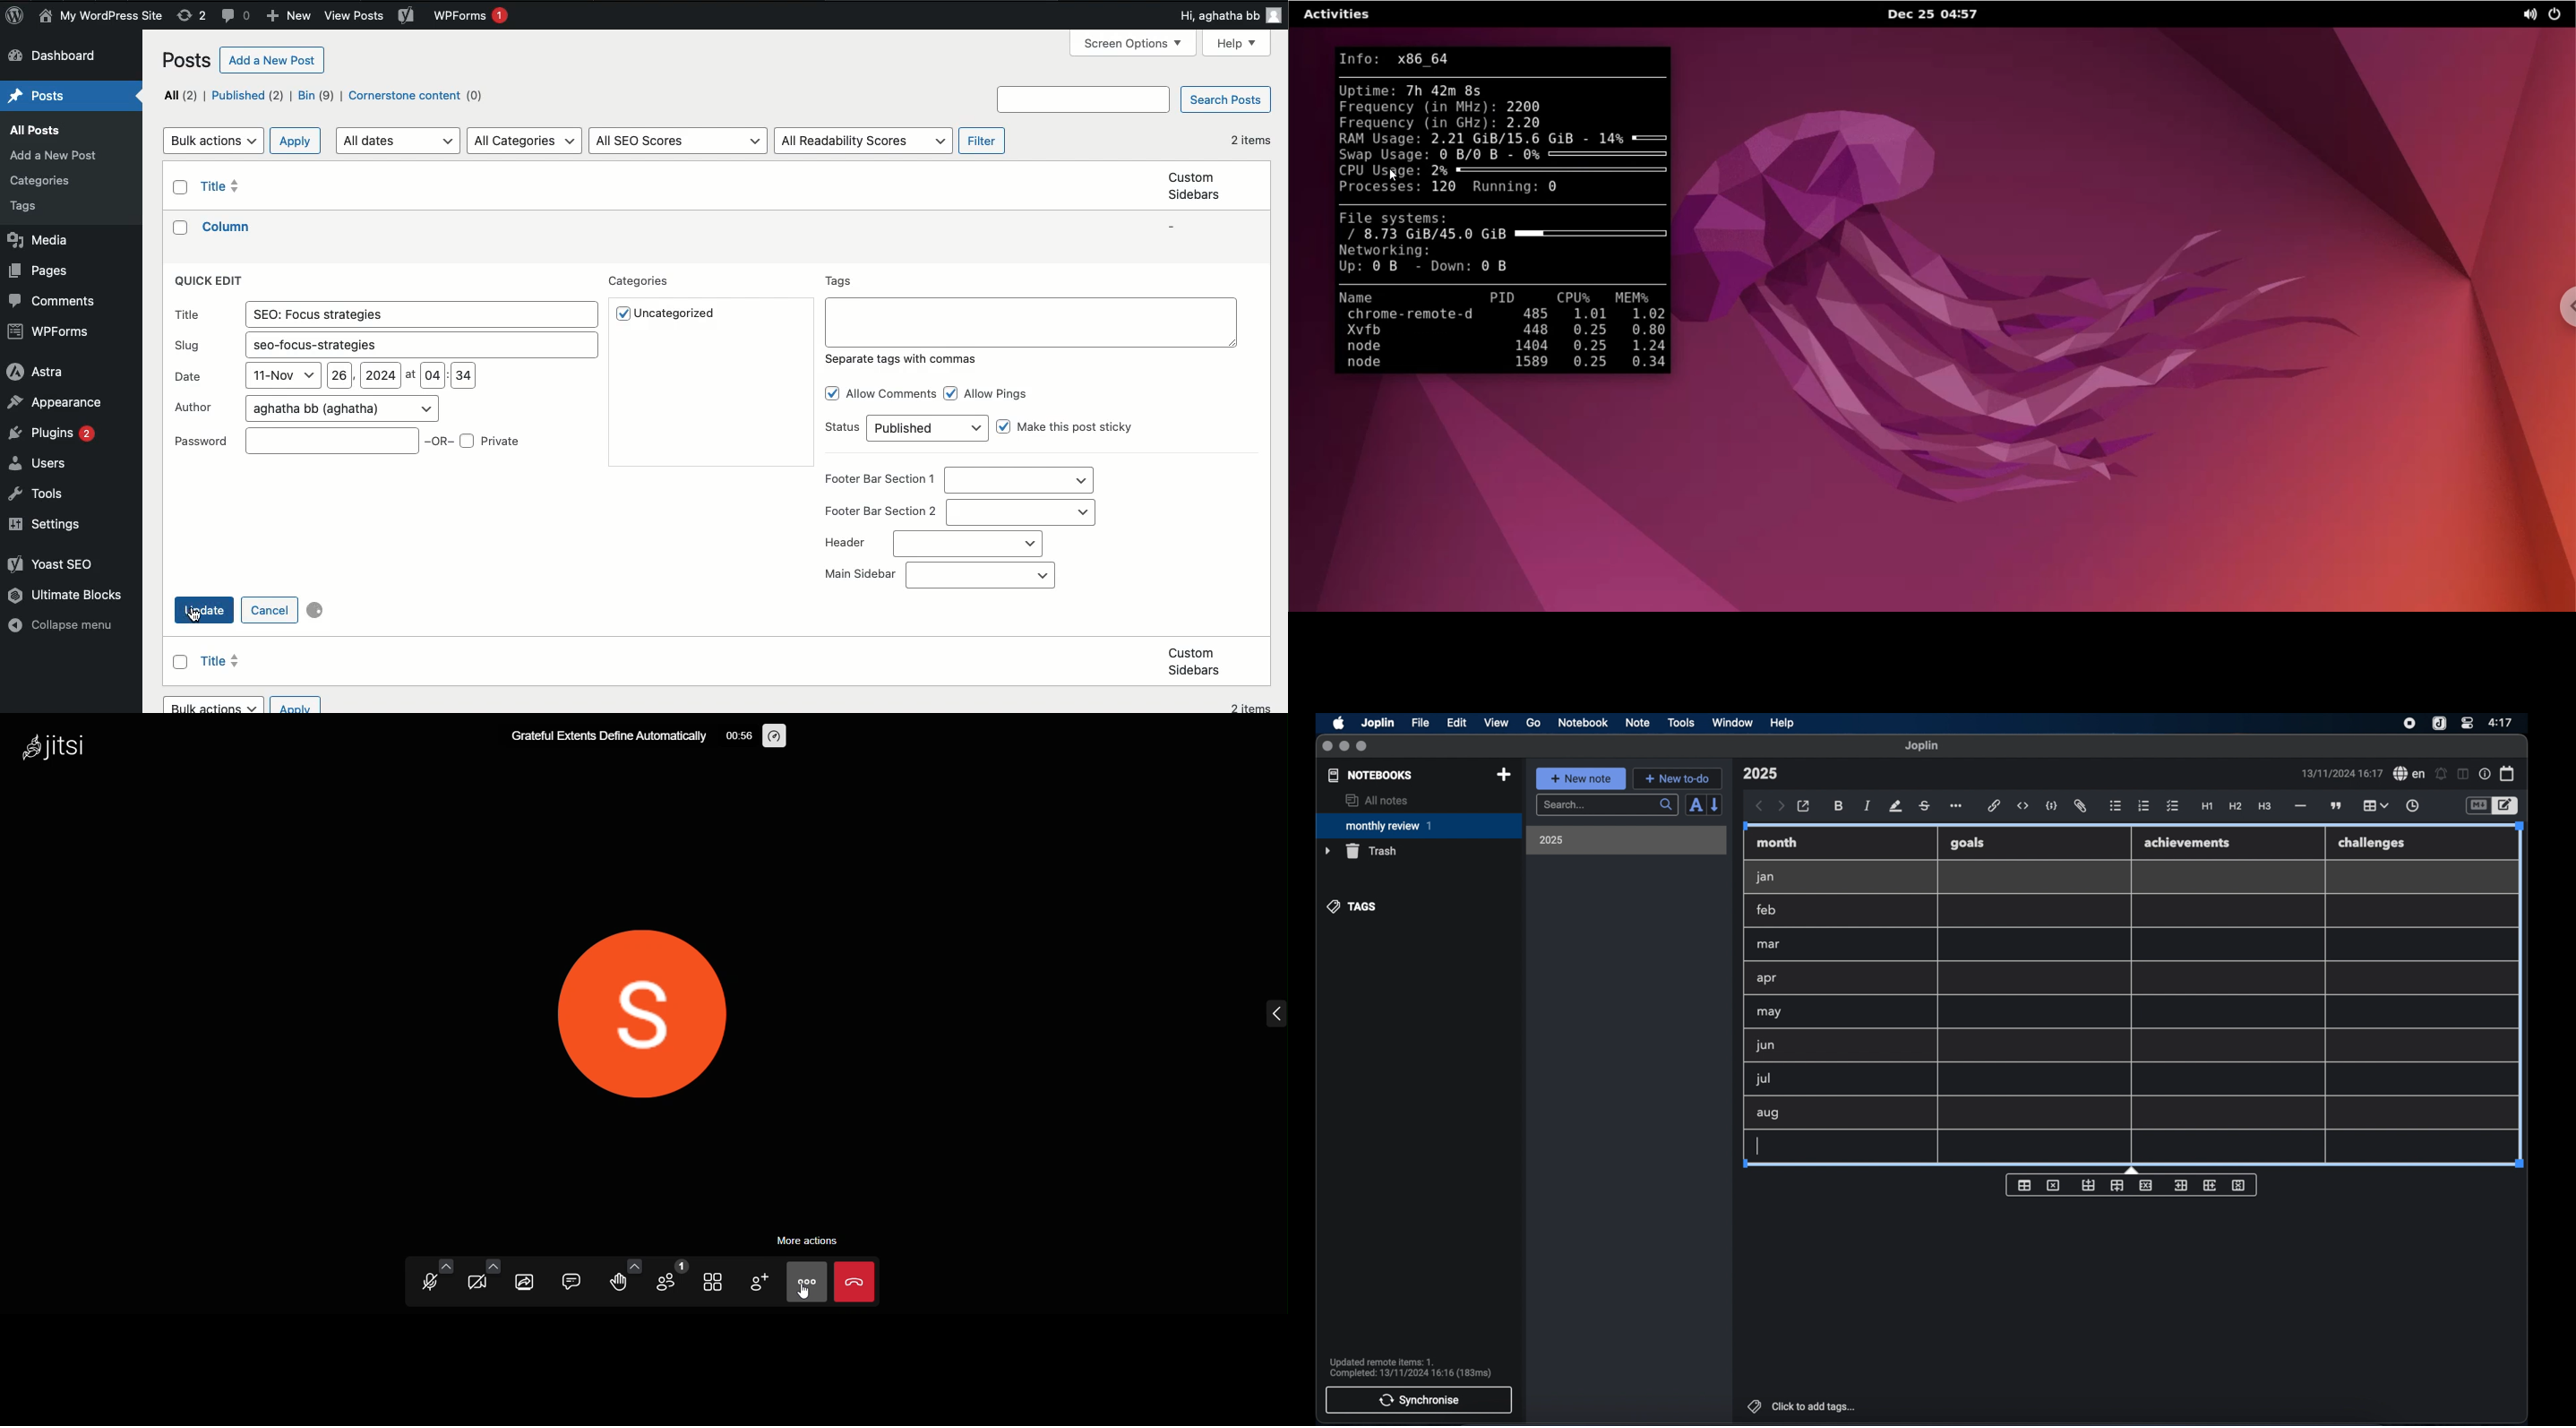 Image resolution: width=2576 pixels, height=1428 pixels. Describe the element at coordinates (1638, 722) in the screenshot. I see `note` at that location.